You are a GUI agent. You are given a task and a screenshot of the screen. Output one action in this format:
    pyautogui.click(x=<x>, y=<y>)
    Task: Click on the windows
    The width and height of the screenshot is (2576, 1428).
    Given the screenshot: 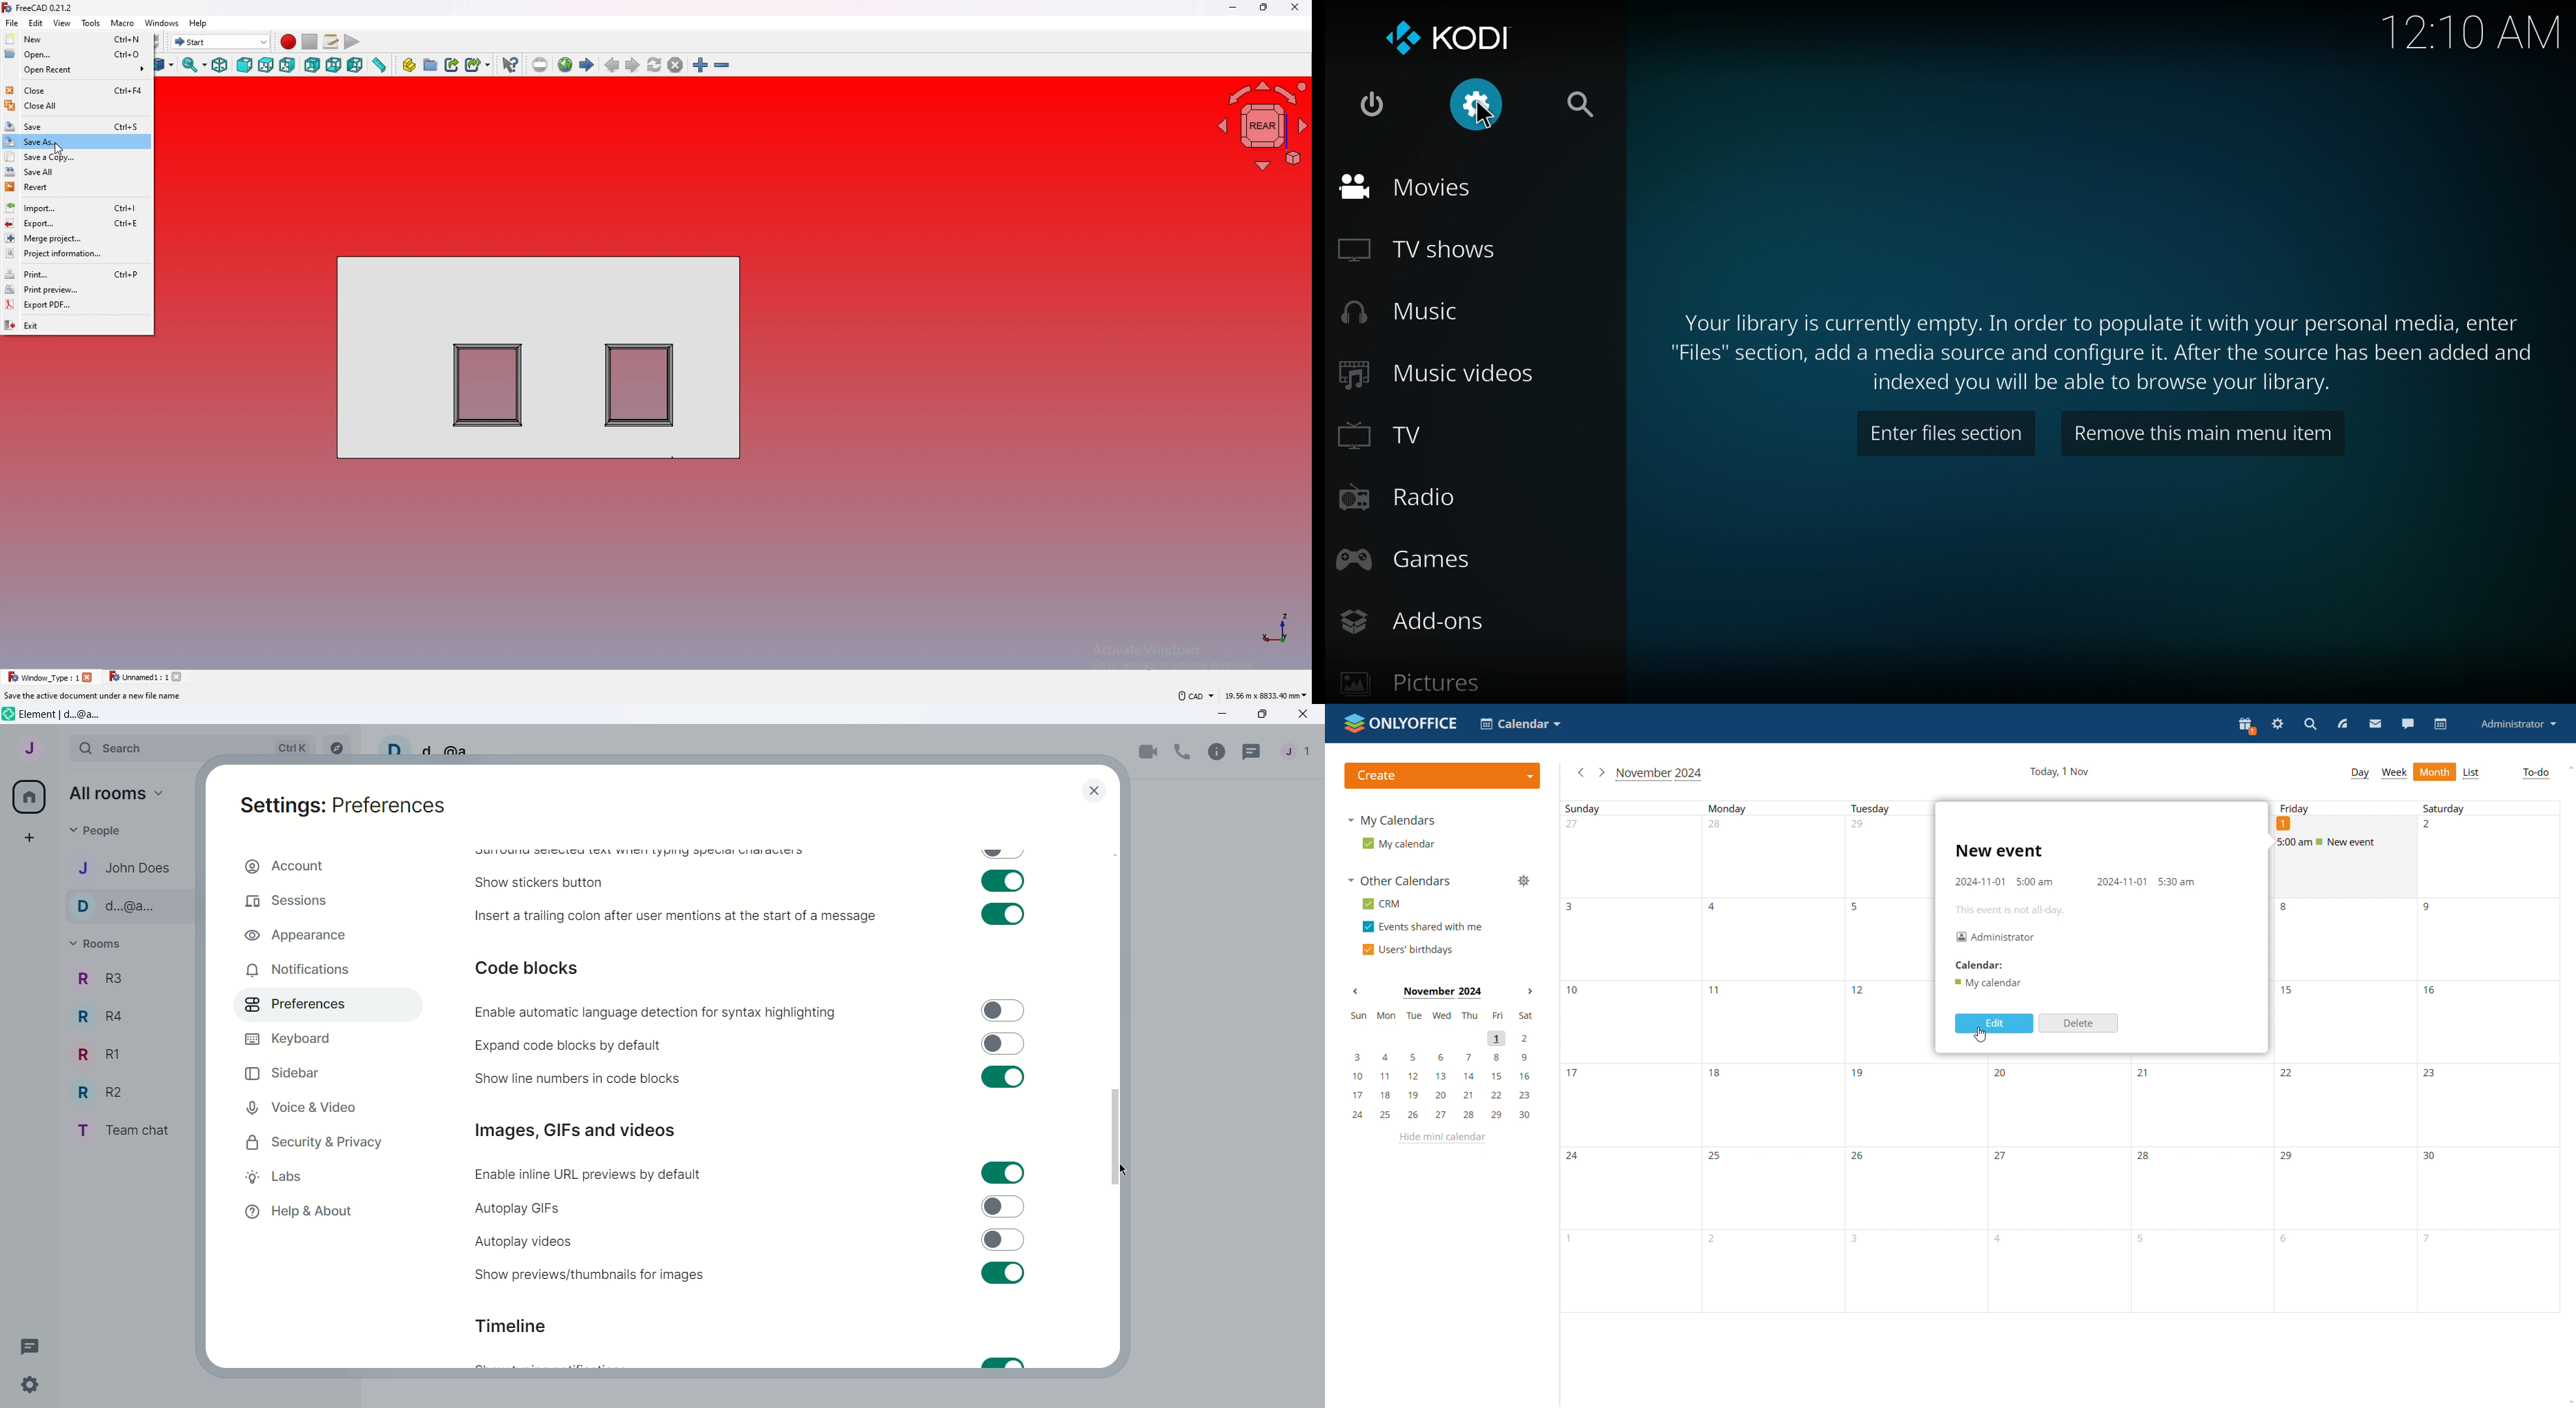 What is the action you would take?
    pyautogui.click(x=161, y=23)
    